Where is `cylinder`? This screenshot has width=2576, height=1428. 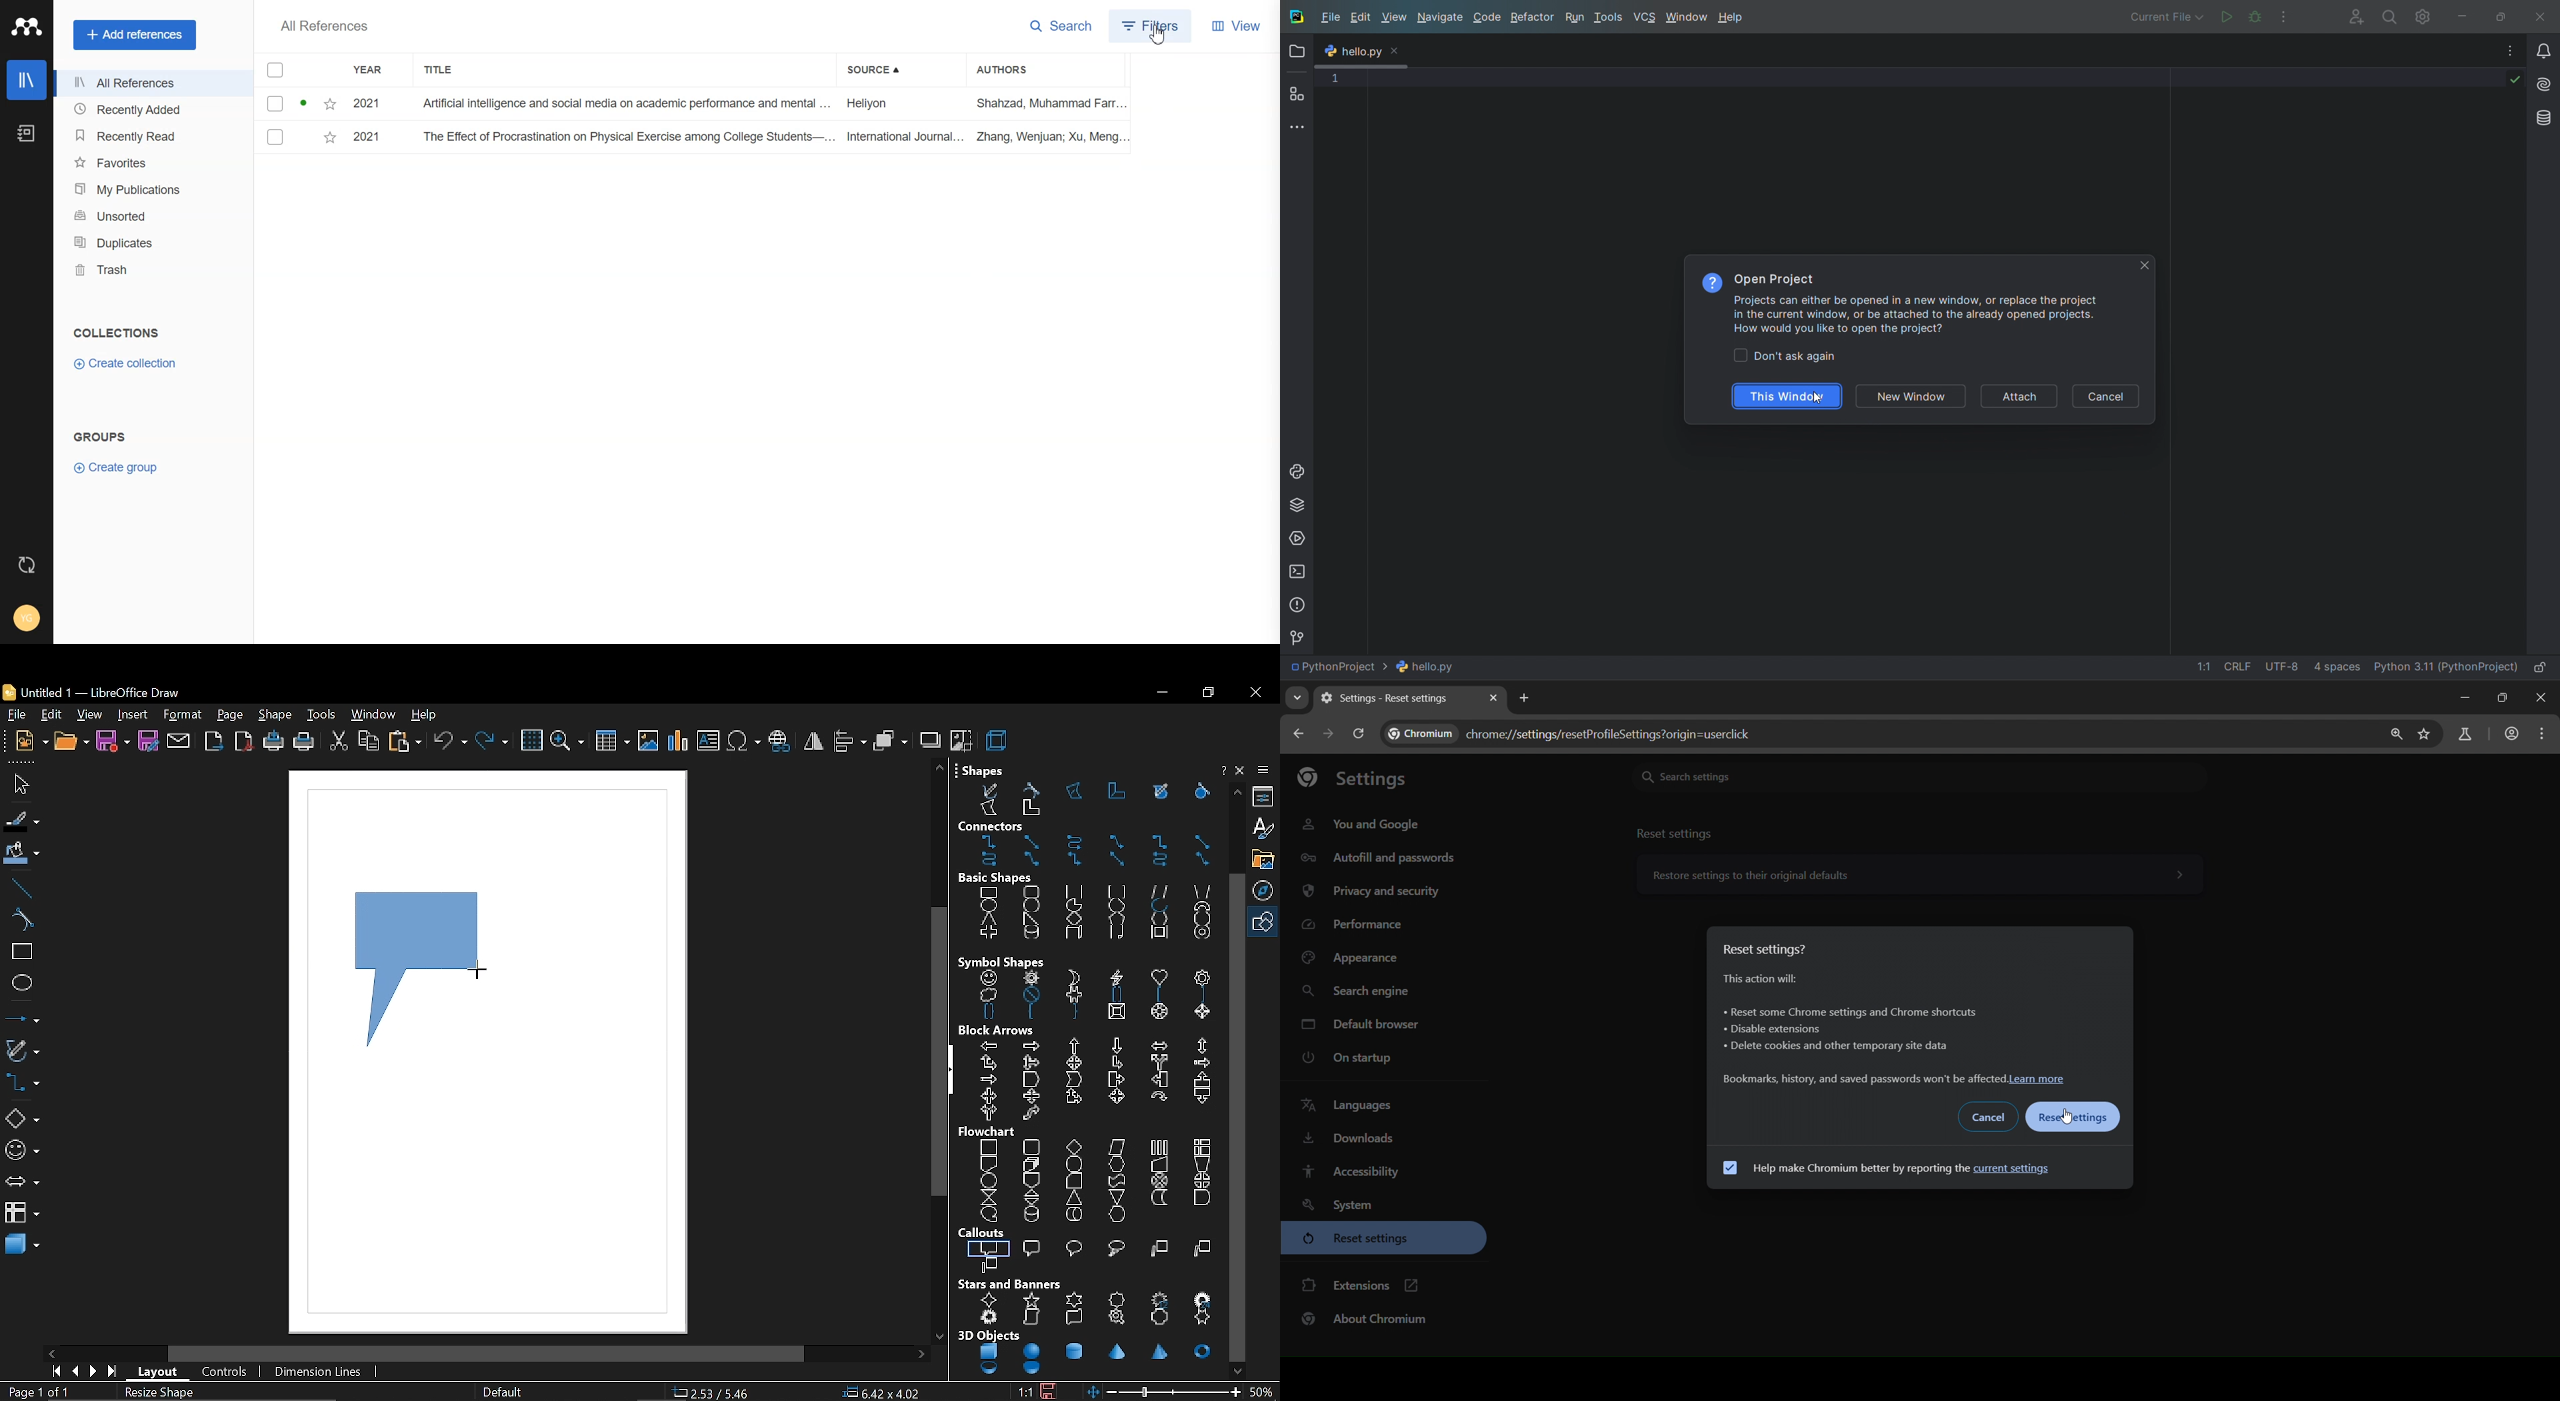
cylinder is located at coordinates (1073, 1350).